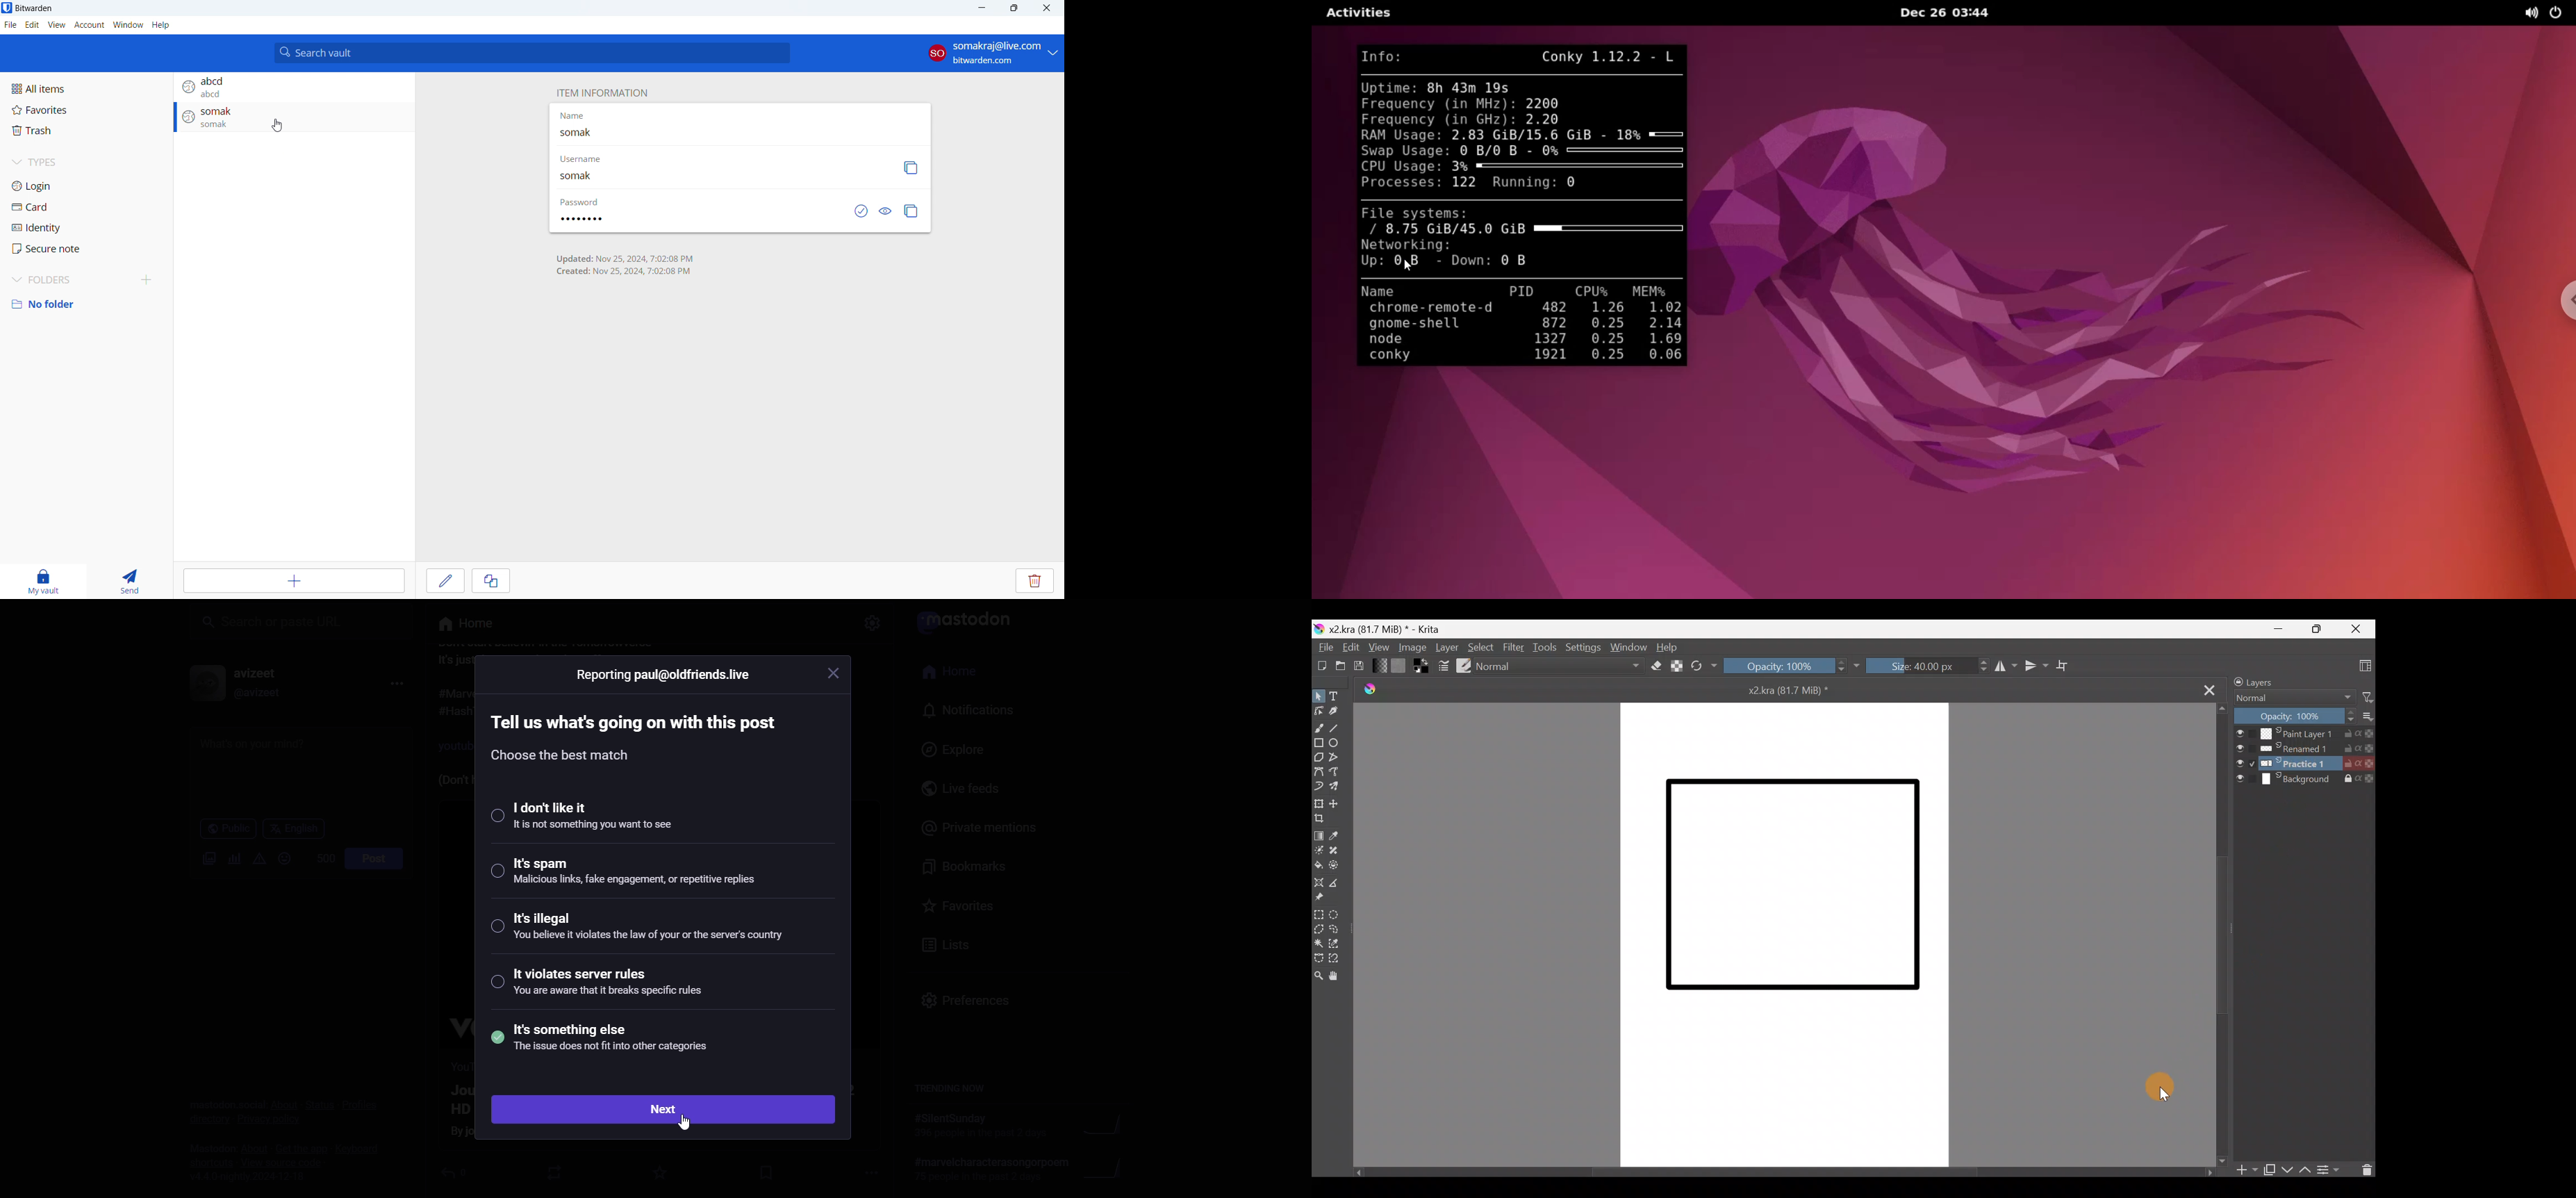 The image size is (2576, 1204). What do you see at coordinates (1465, 667) in the screenshot?
I see `Choose brush preset` at bounding box center [1465, 667].